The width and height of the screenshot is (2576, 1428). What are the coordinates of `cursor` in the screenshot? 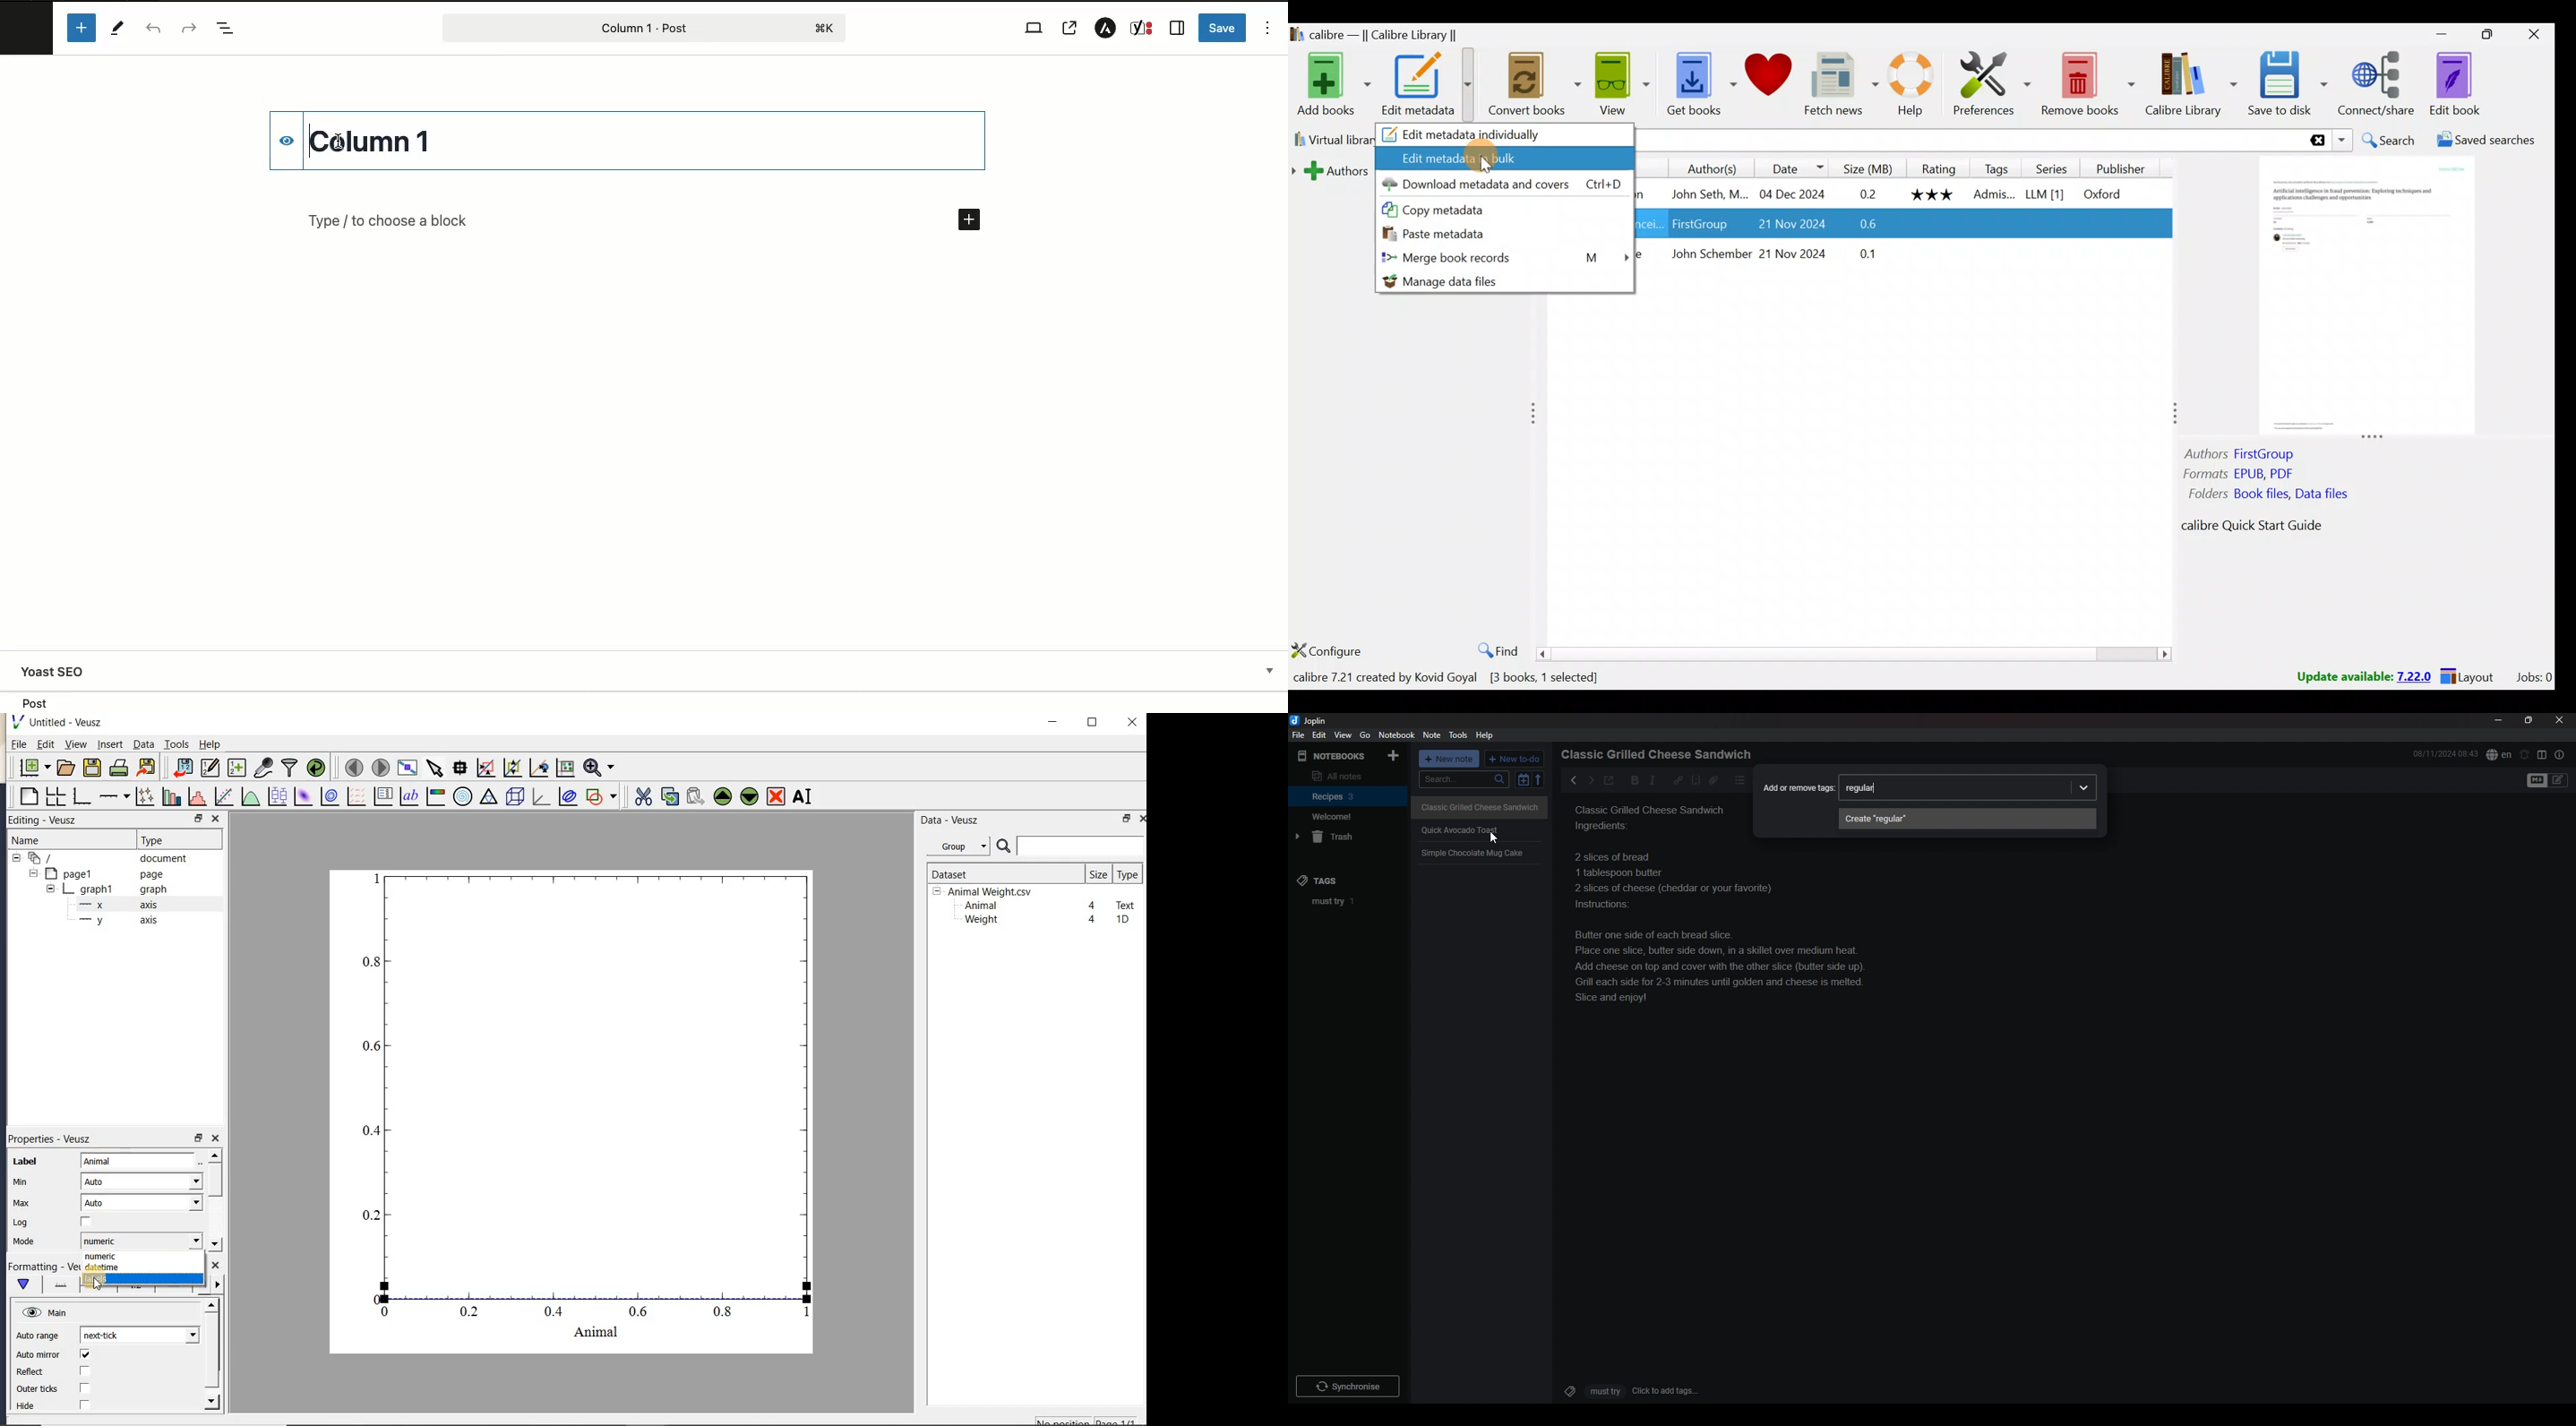 It's located at (1497, 839).